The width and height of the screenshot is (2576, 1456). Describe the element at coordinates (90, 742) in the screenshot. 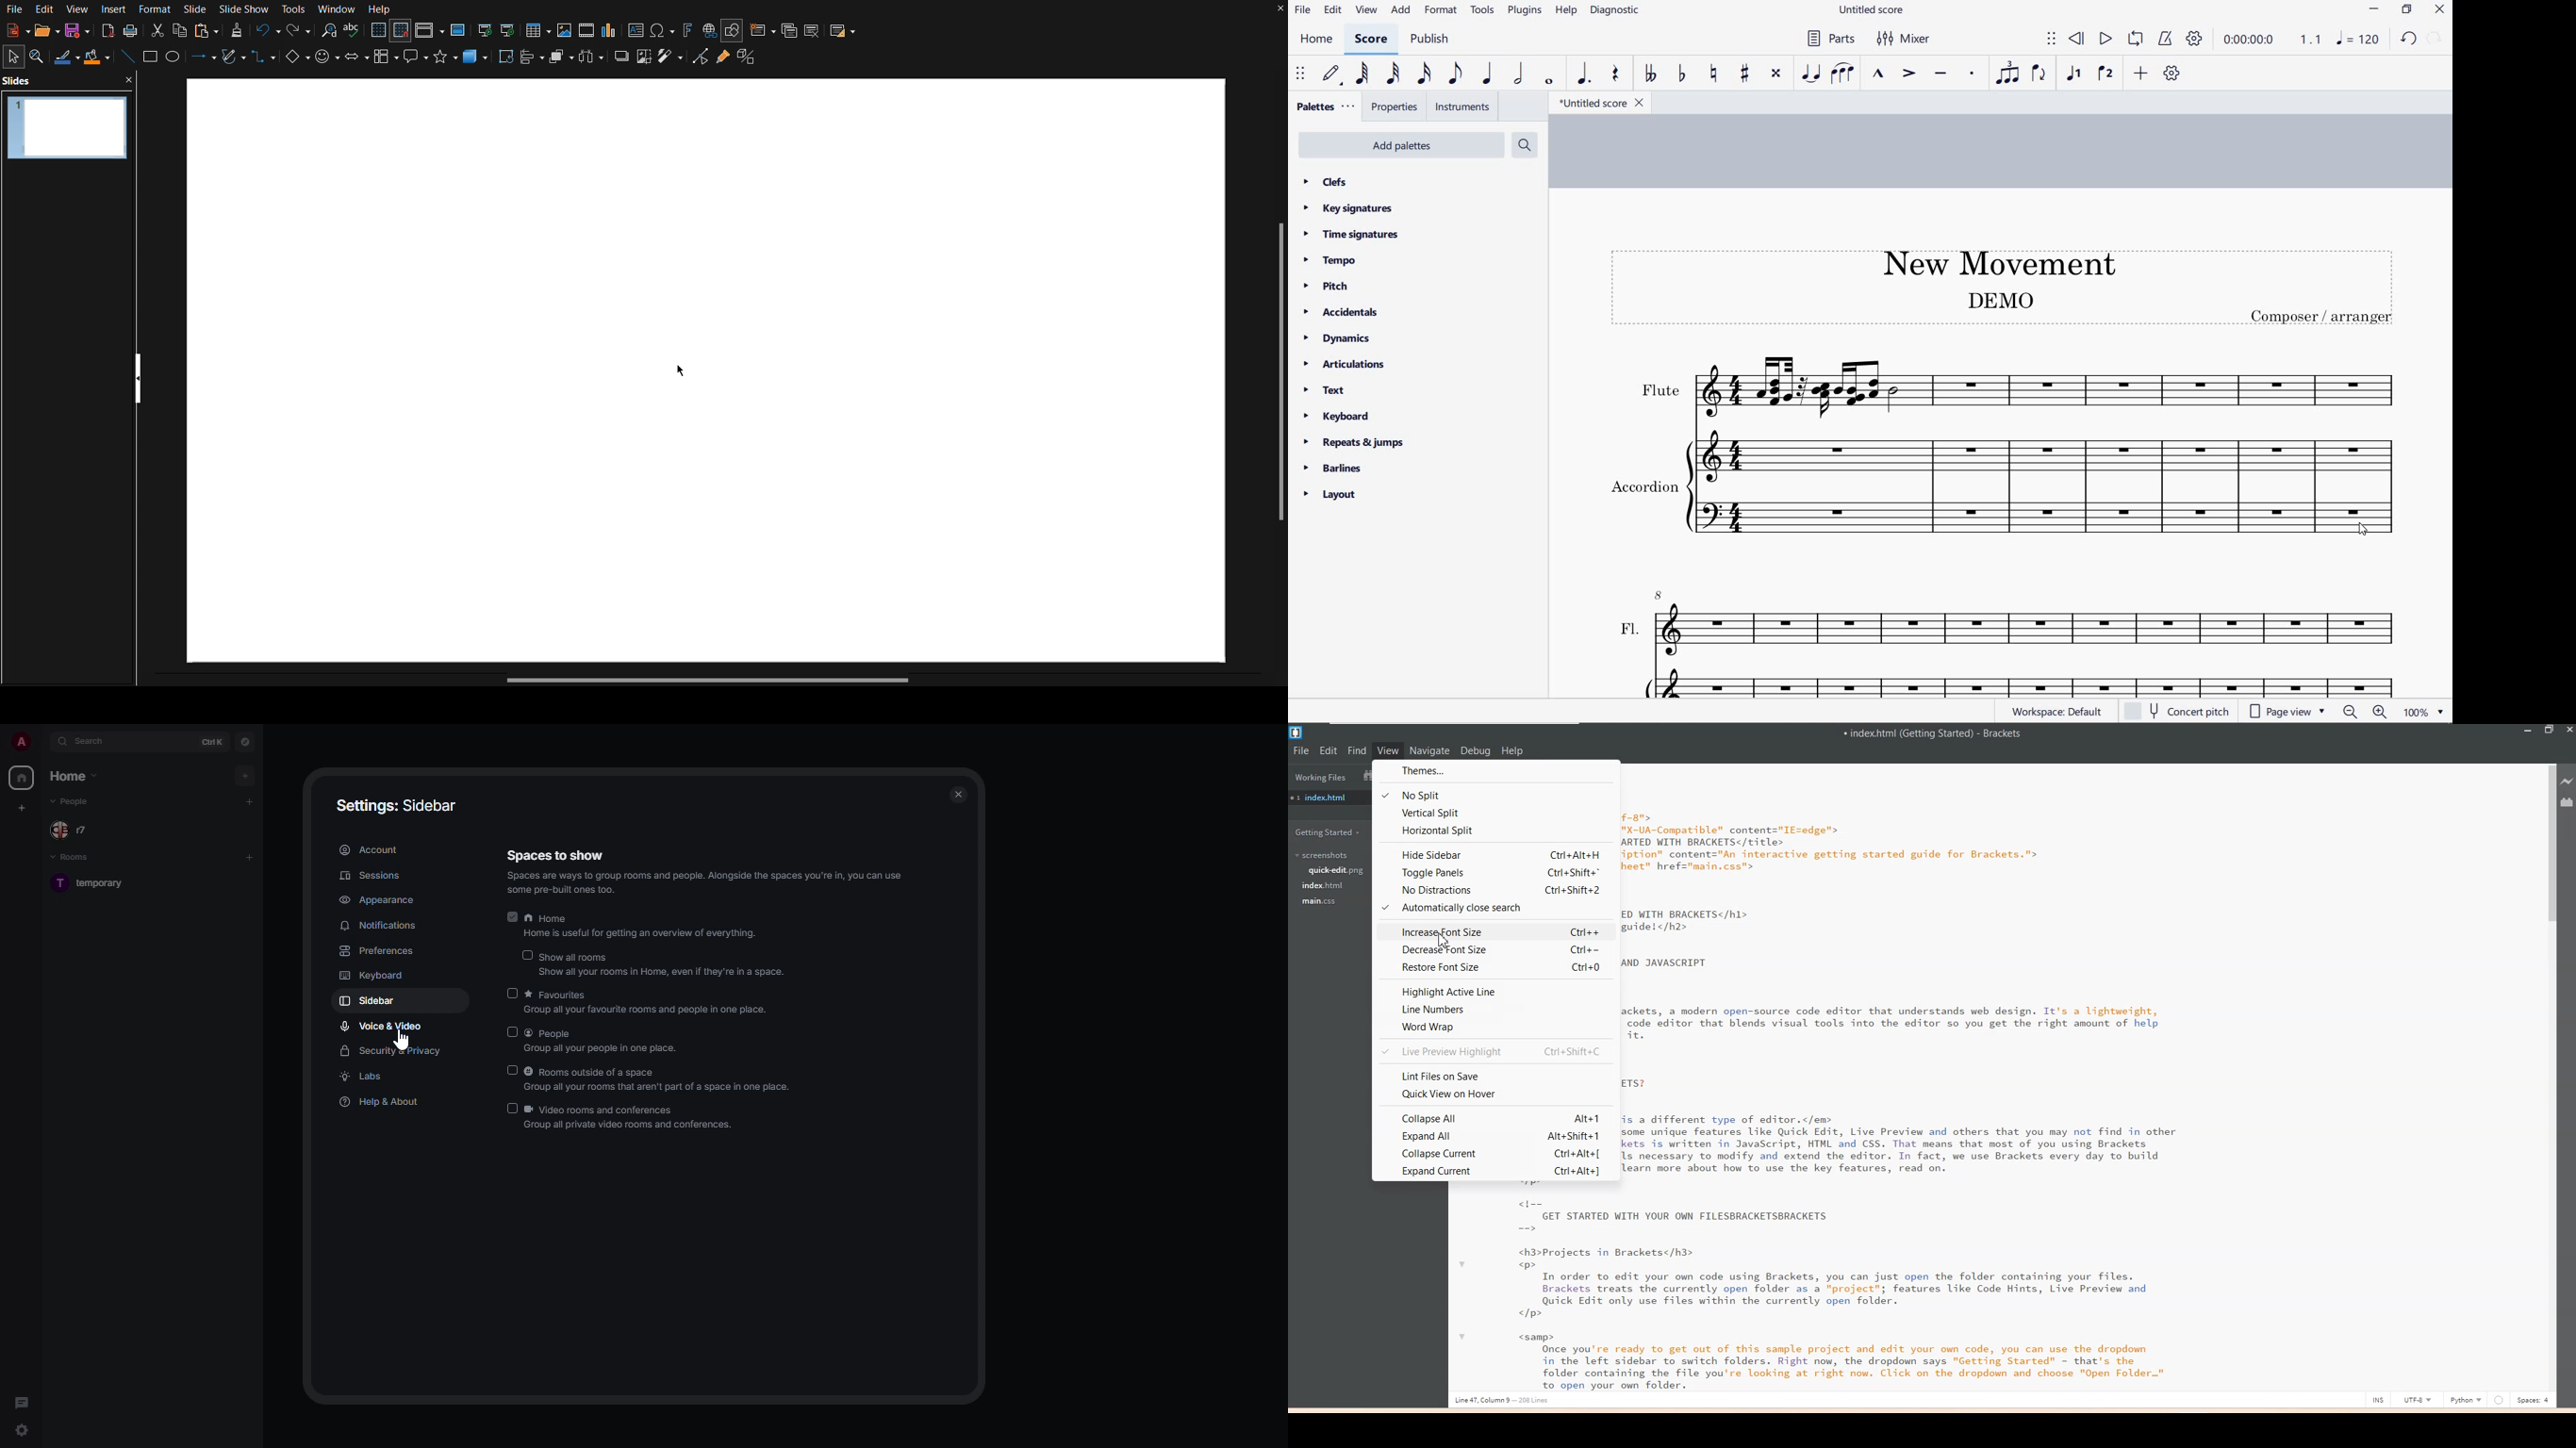

I see `search` at that location.